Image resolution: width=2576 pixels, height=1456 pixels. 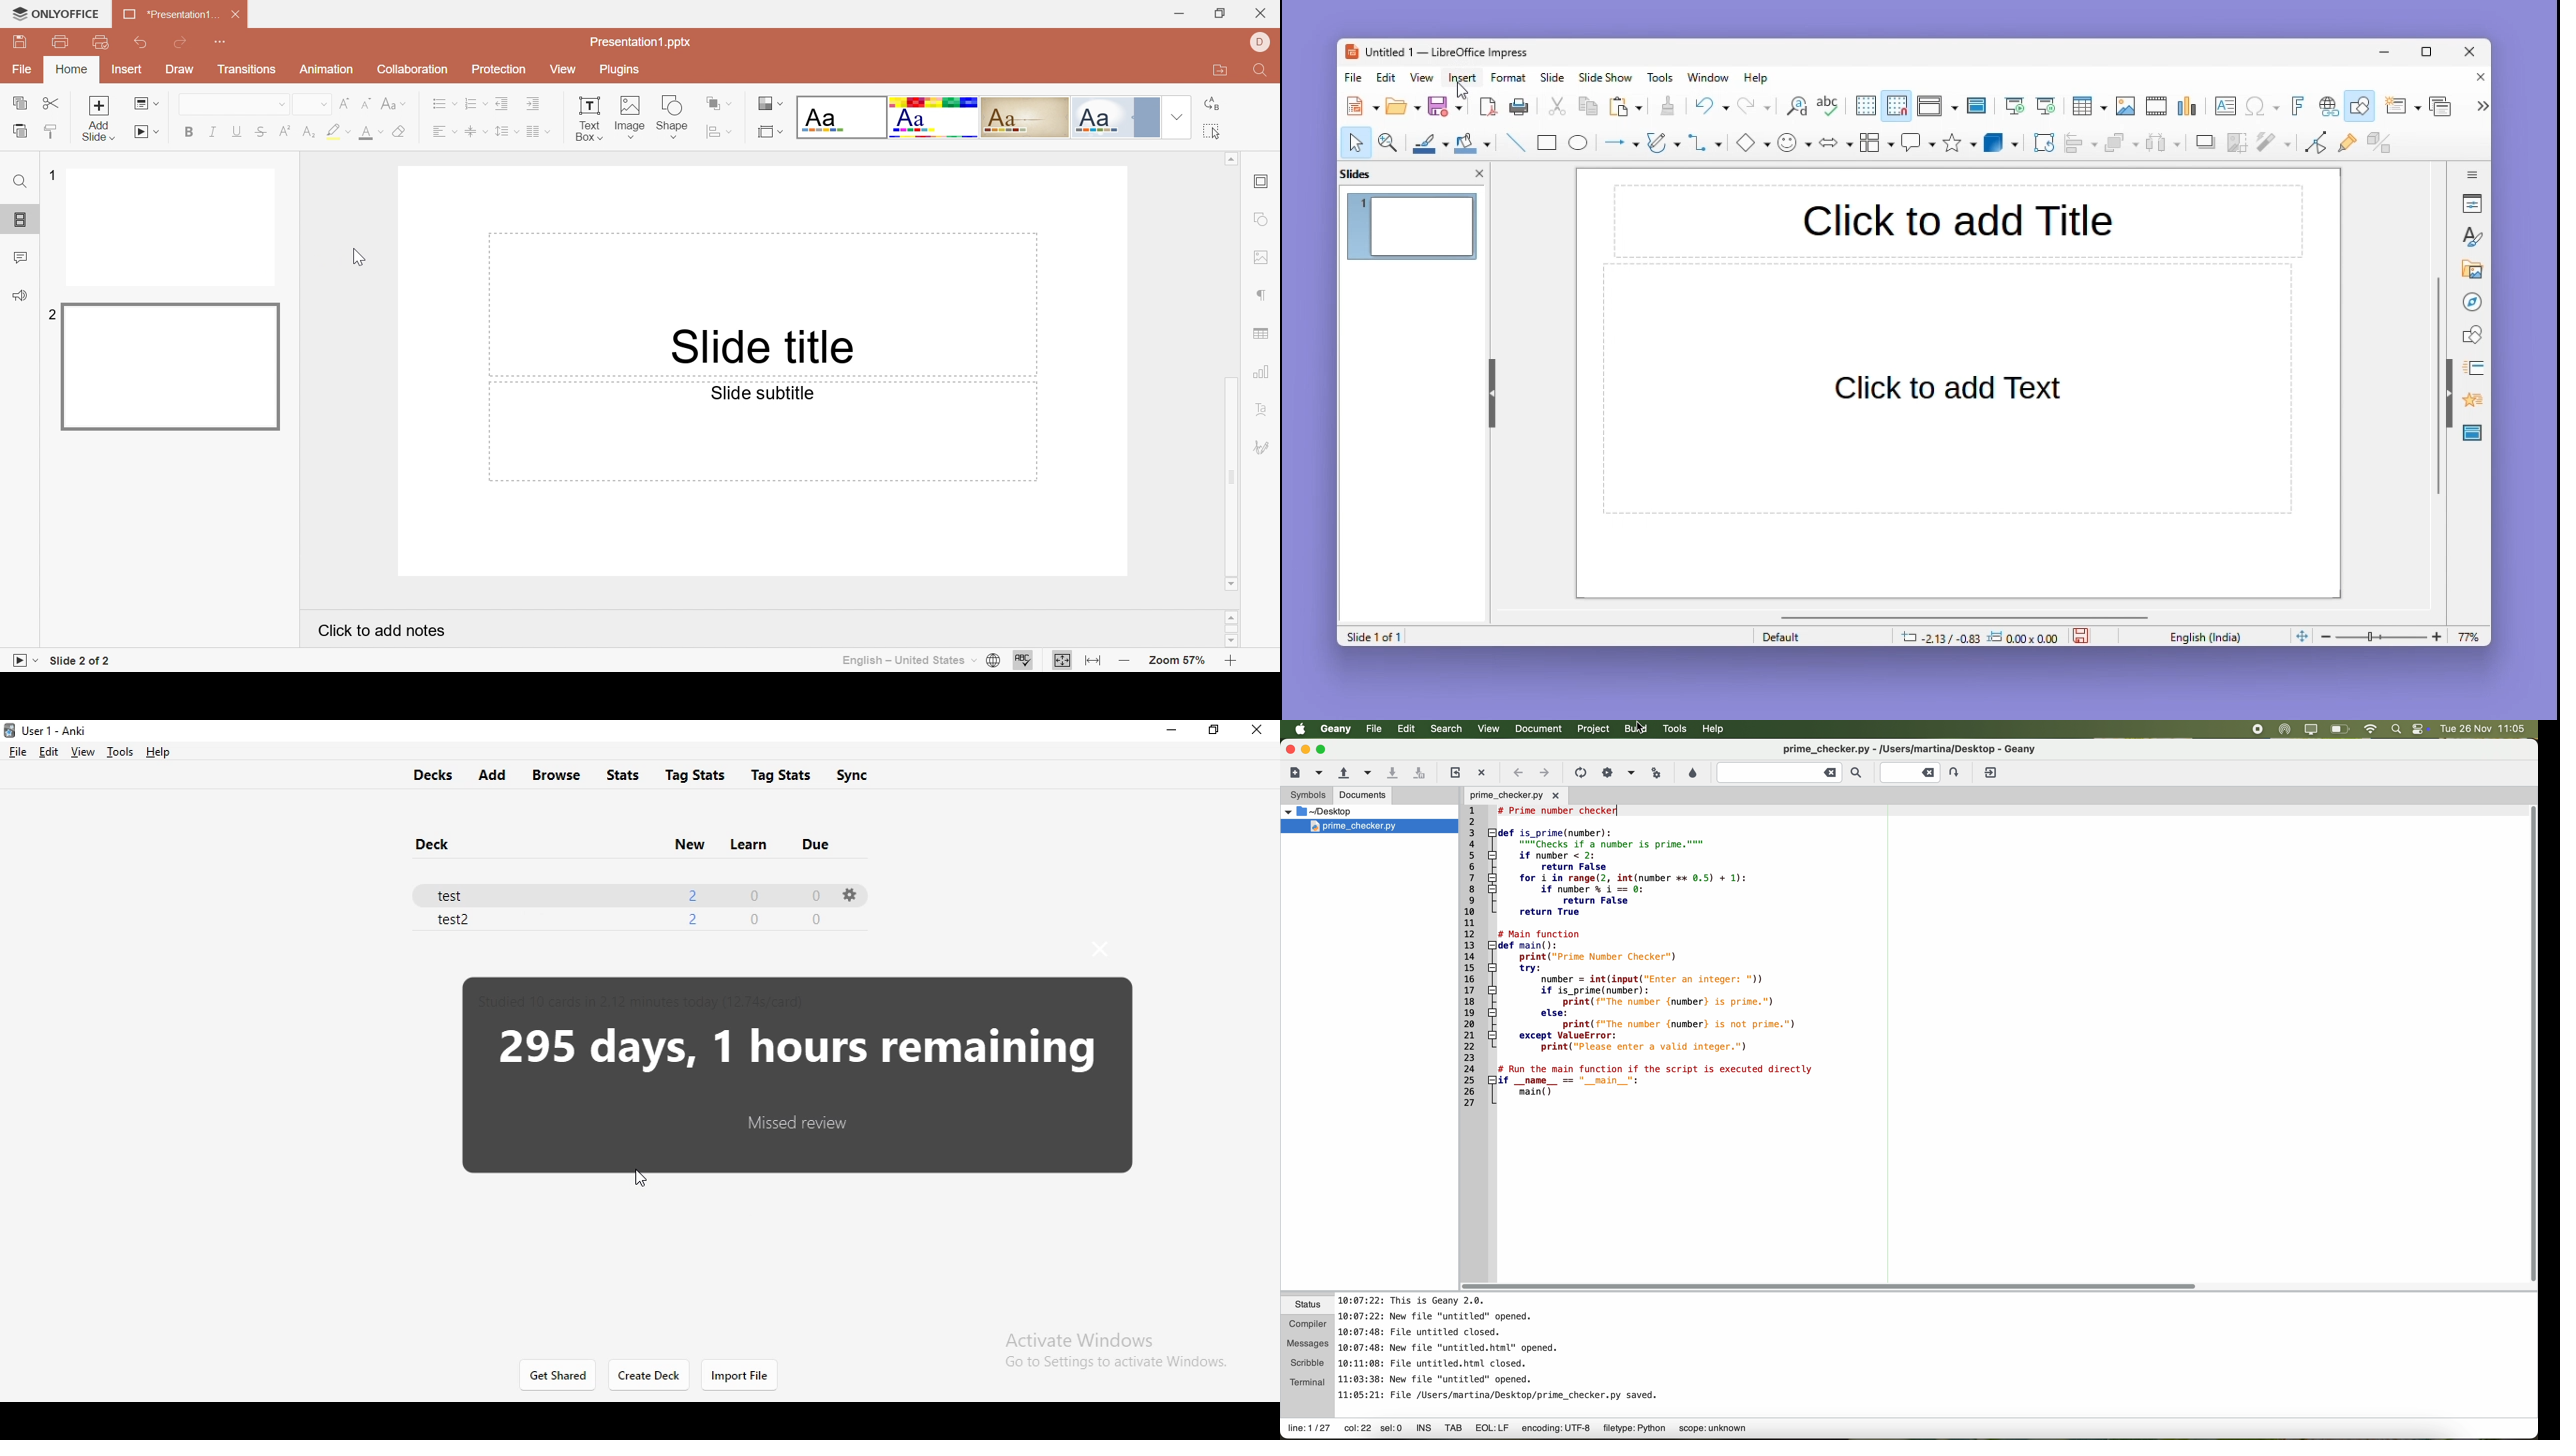 What do you see at coordinates (630, 115) in the screenshot?
I see `Image` at bounding box center [630, 115].